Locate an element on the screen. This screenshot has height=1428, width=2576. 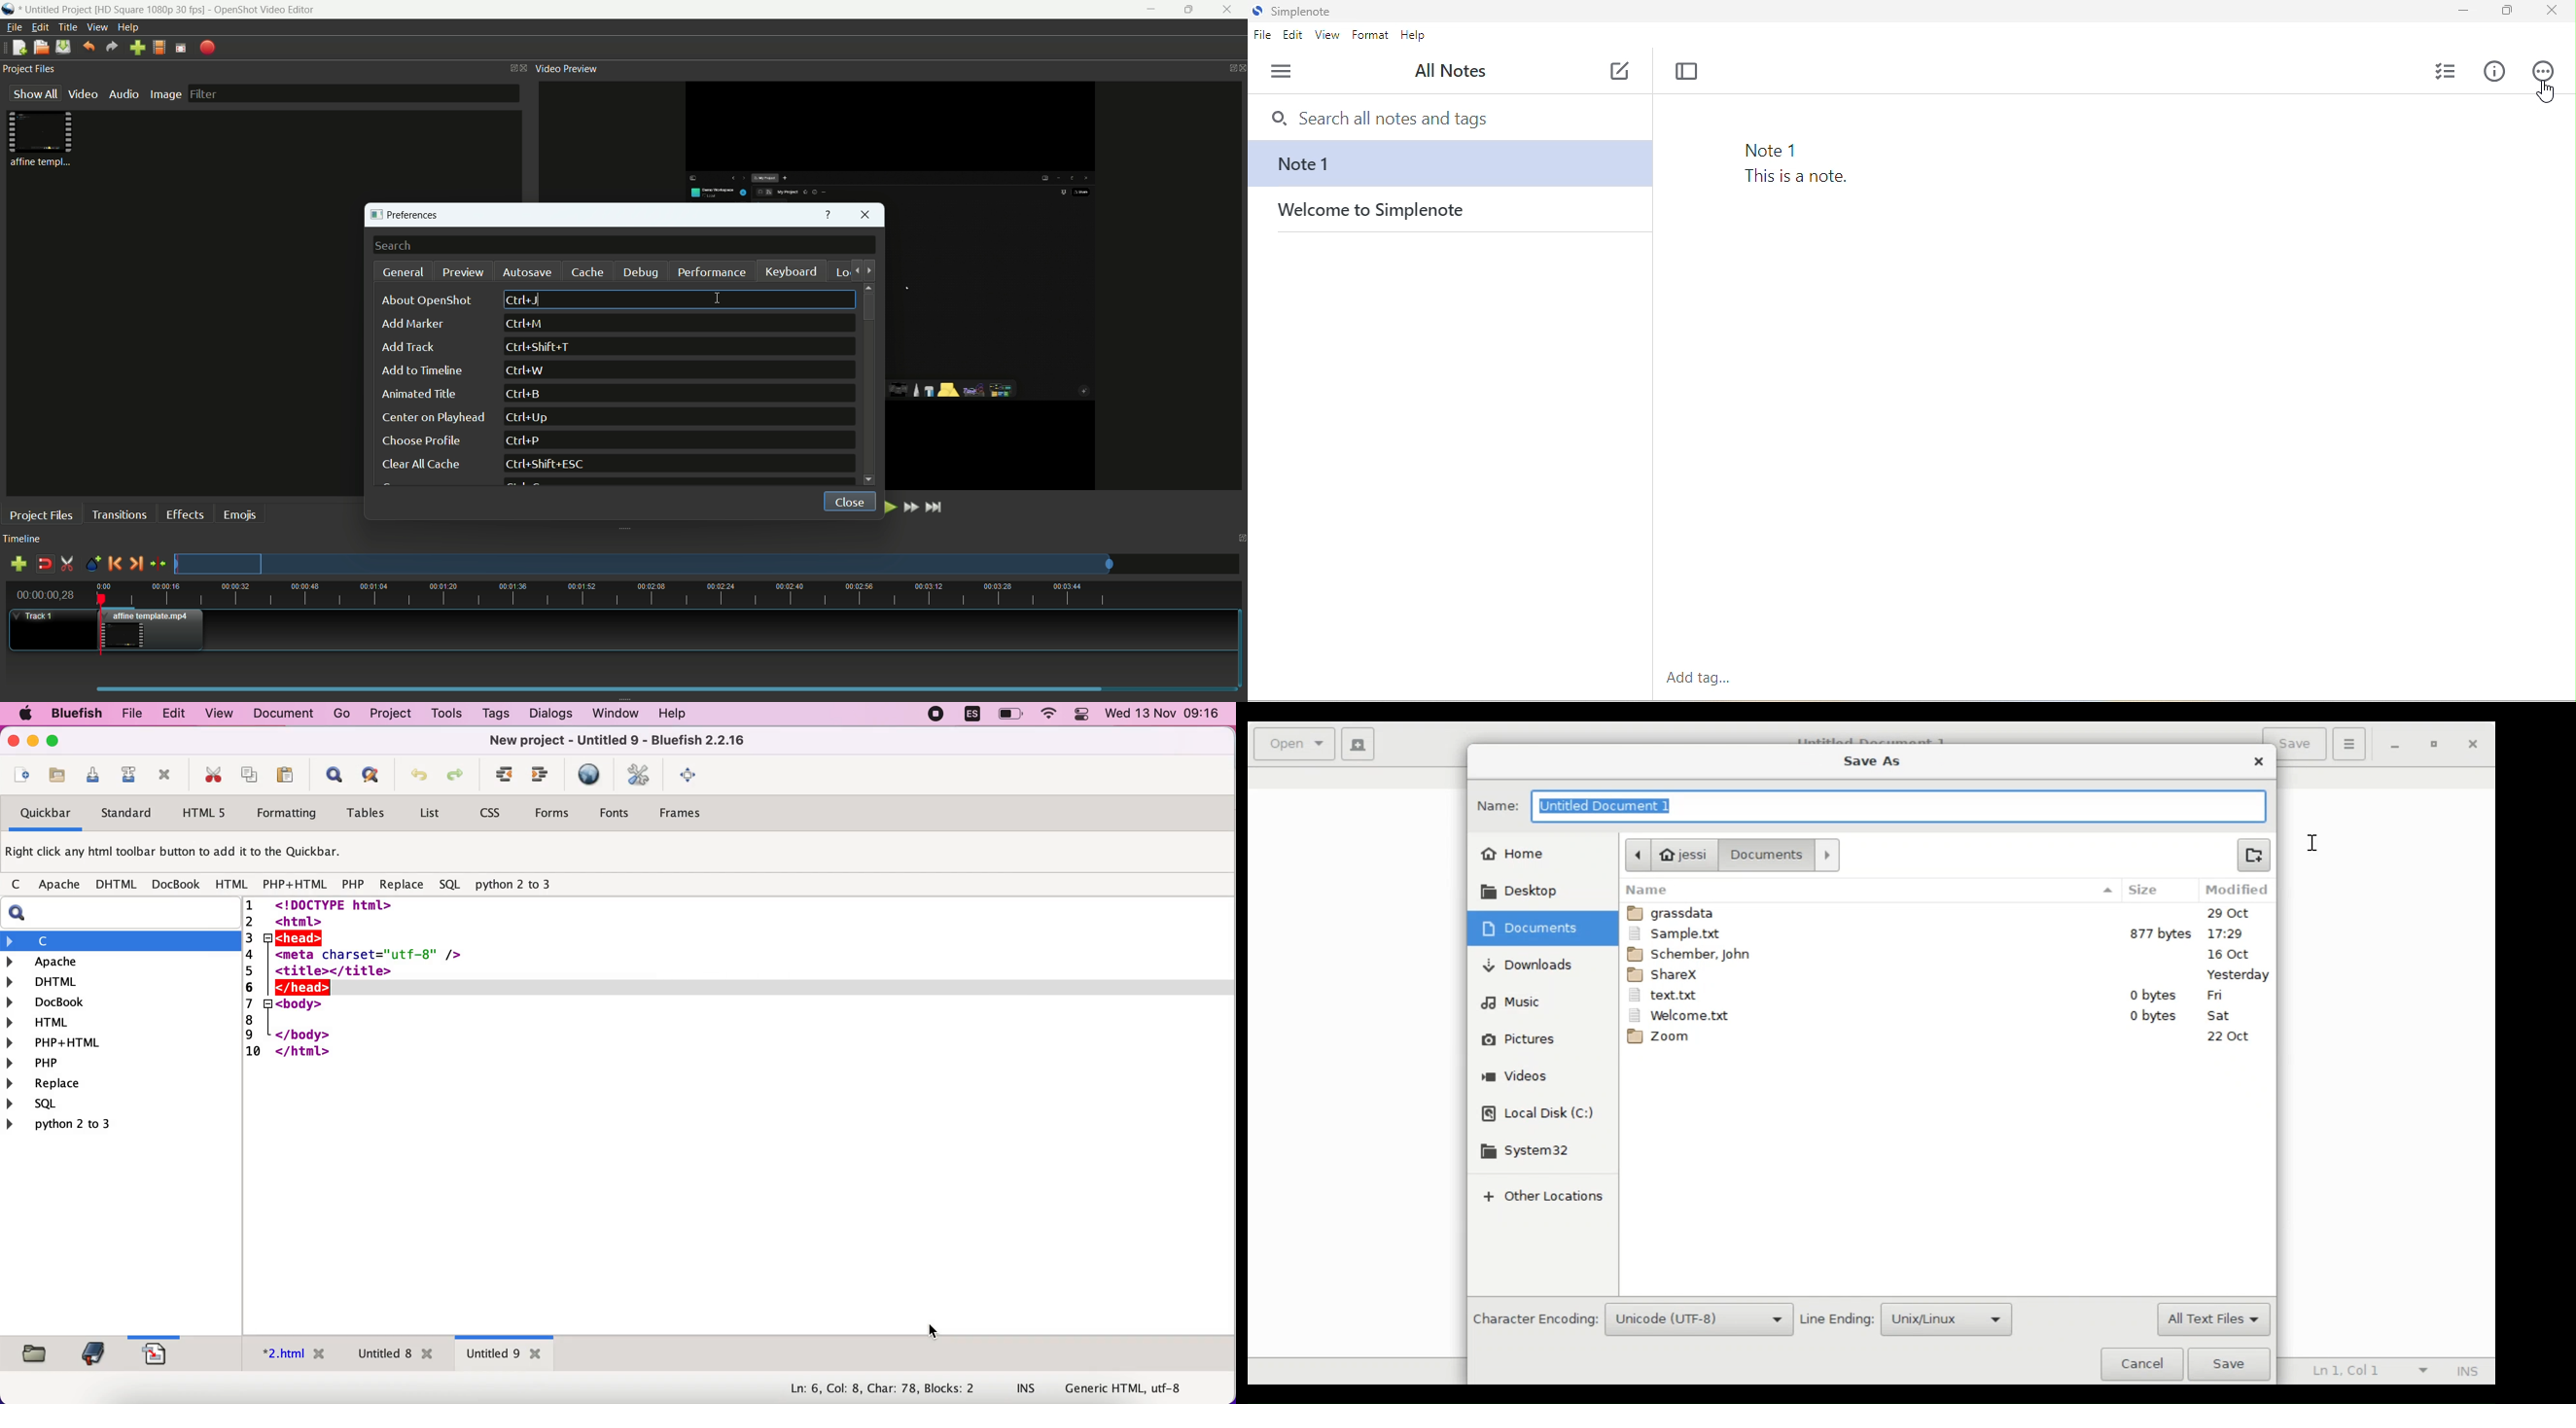
Save is located at coordinates (2233, 1364).